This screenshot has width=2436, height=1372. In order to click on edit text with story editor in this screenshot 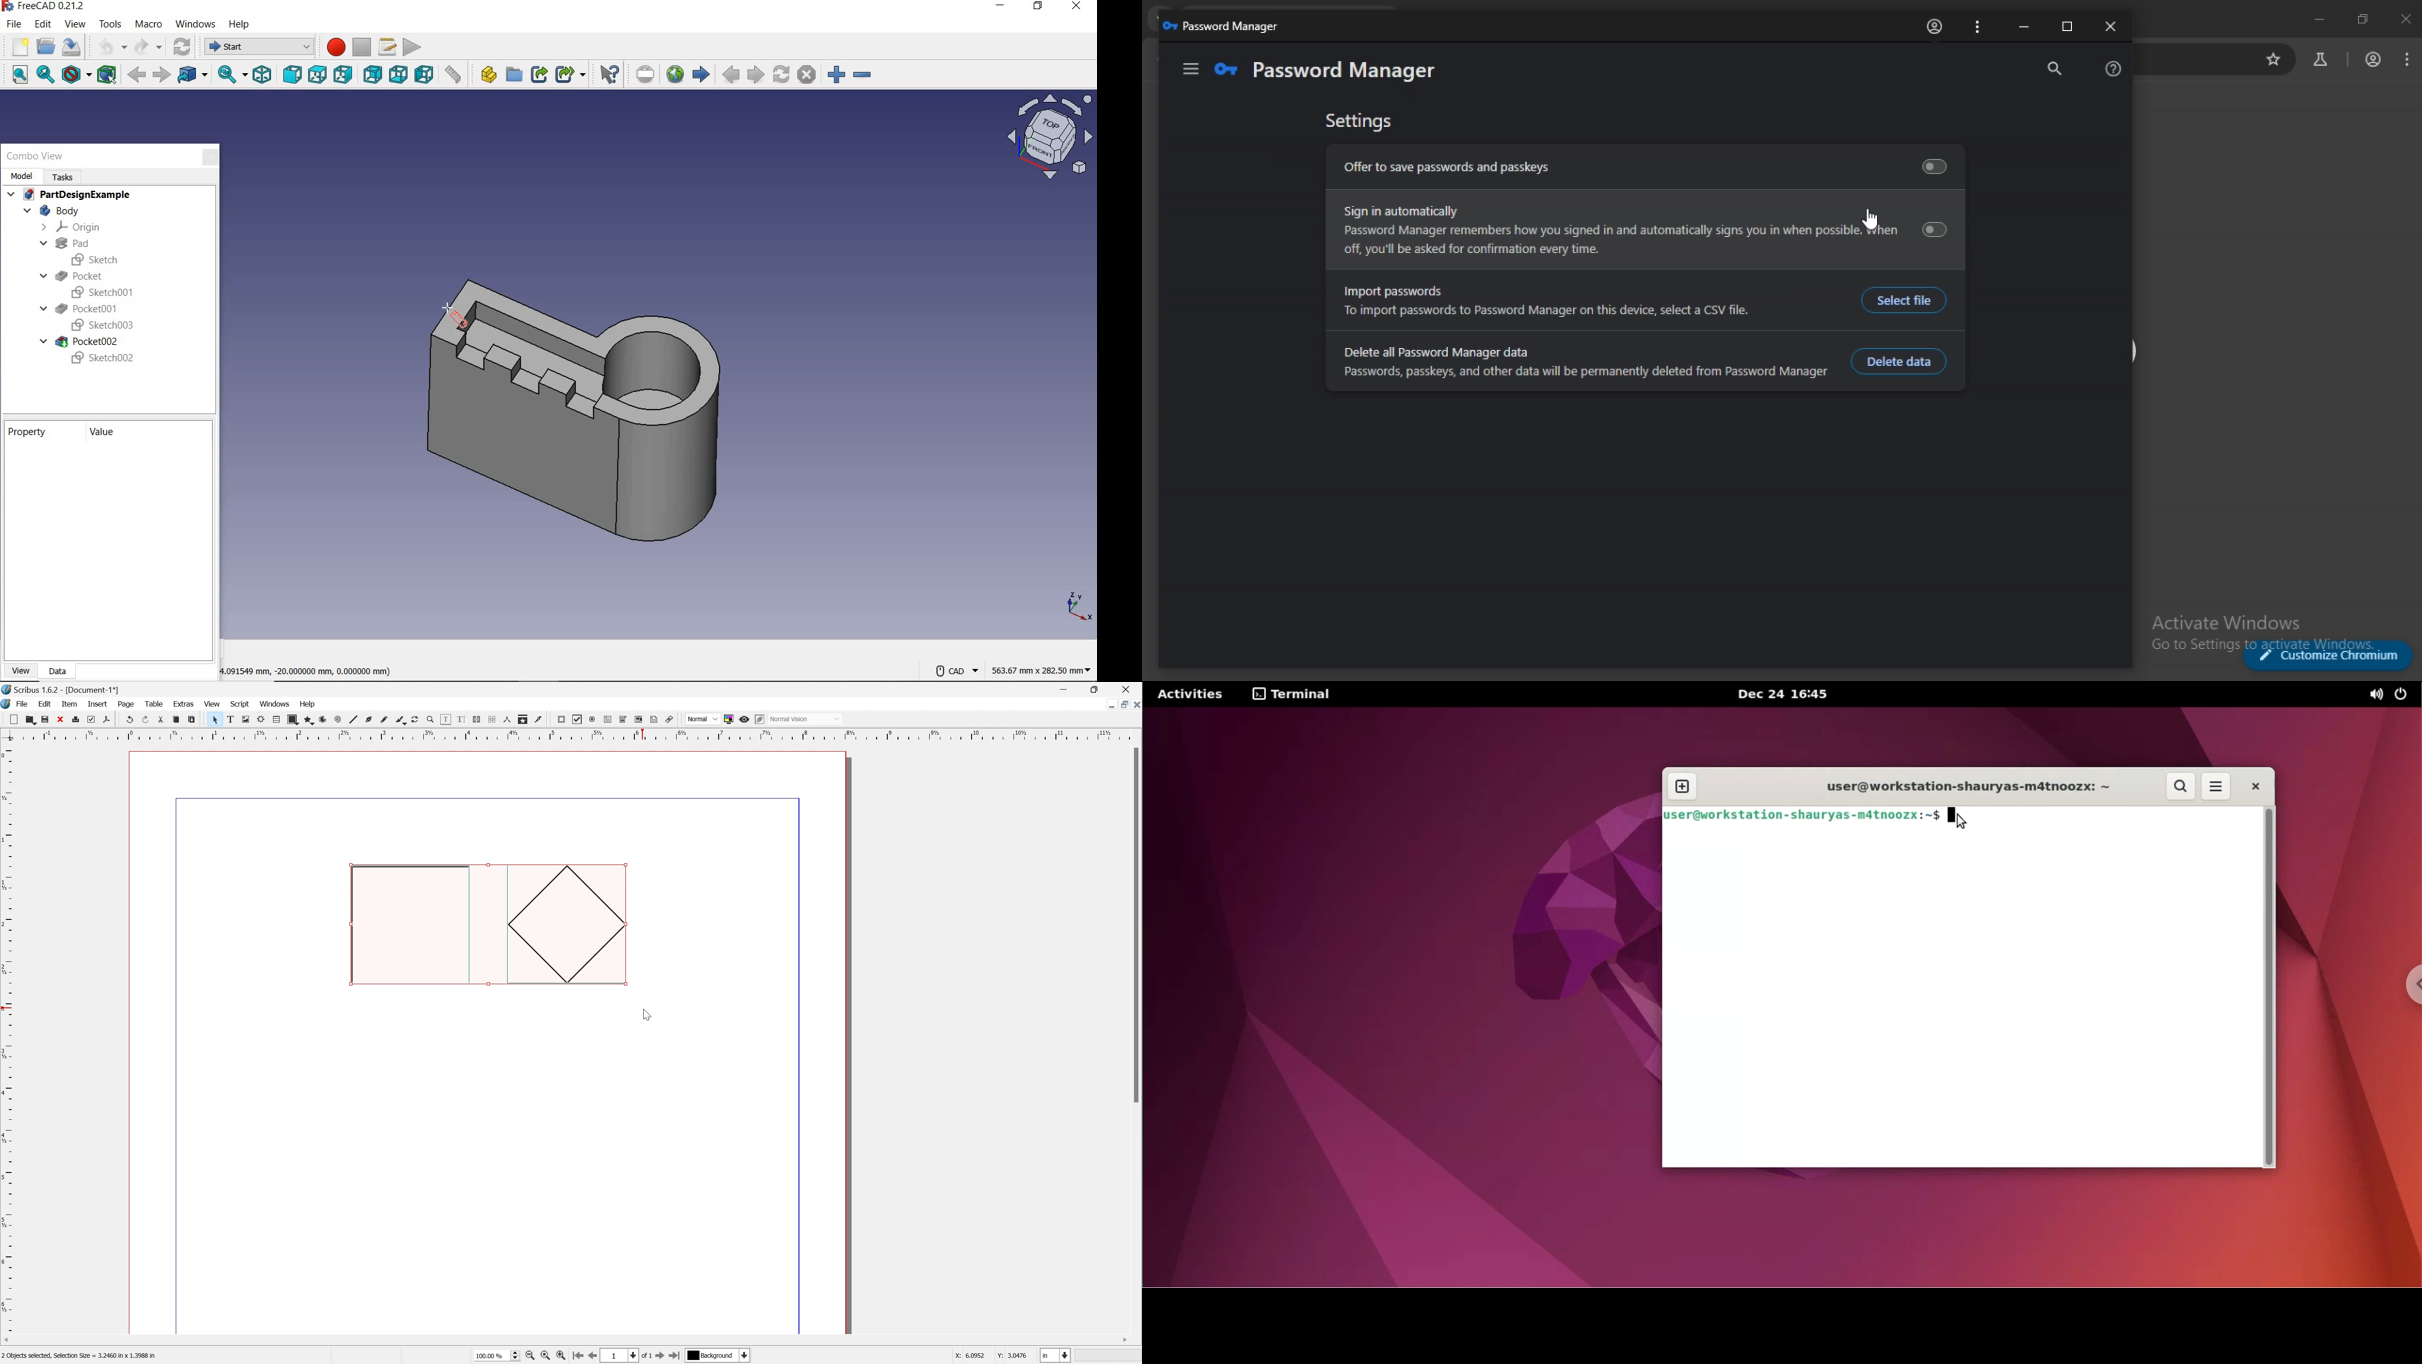, I will do `click(461, 720)`.